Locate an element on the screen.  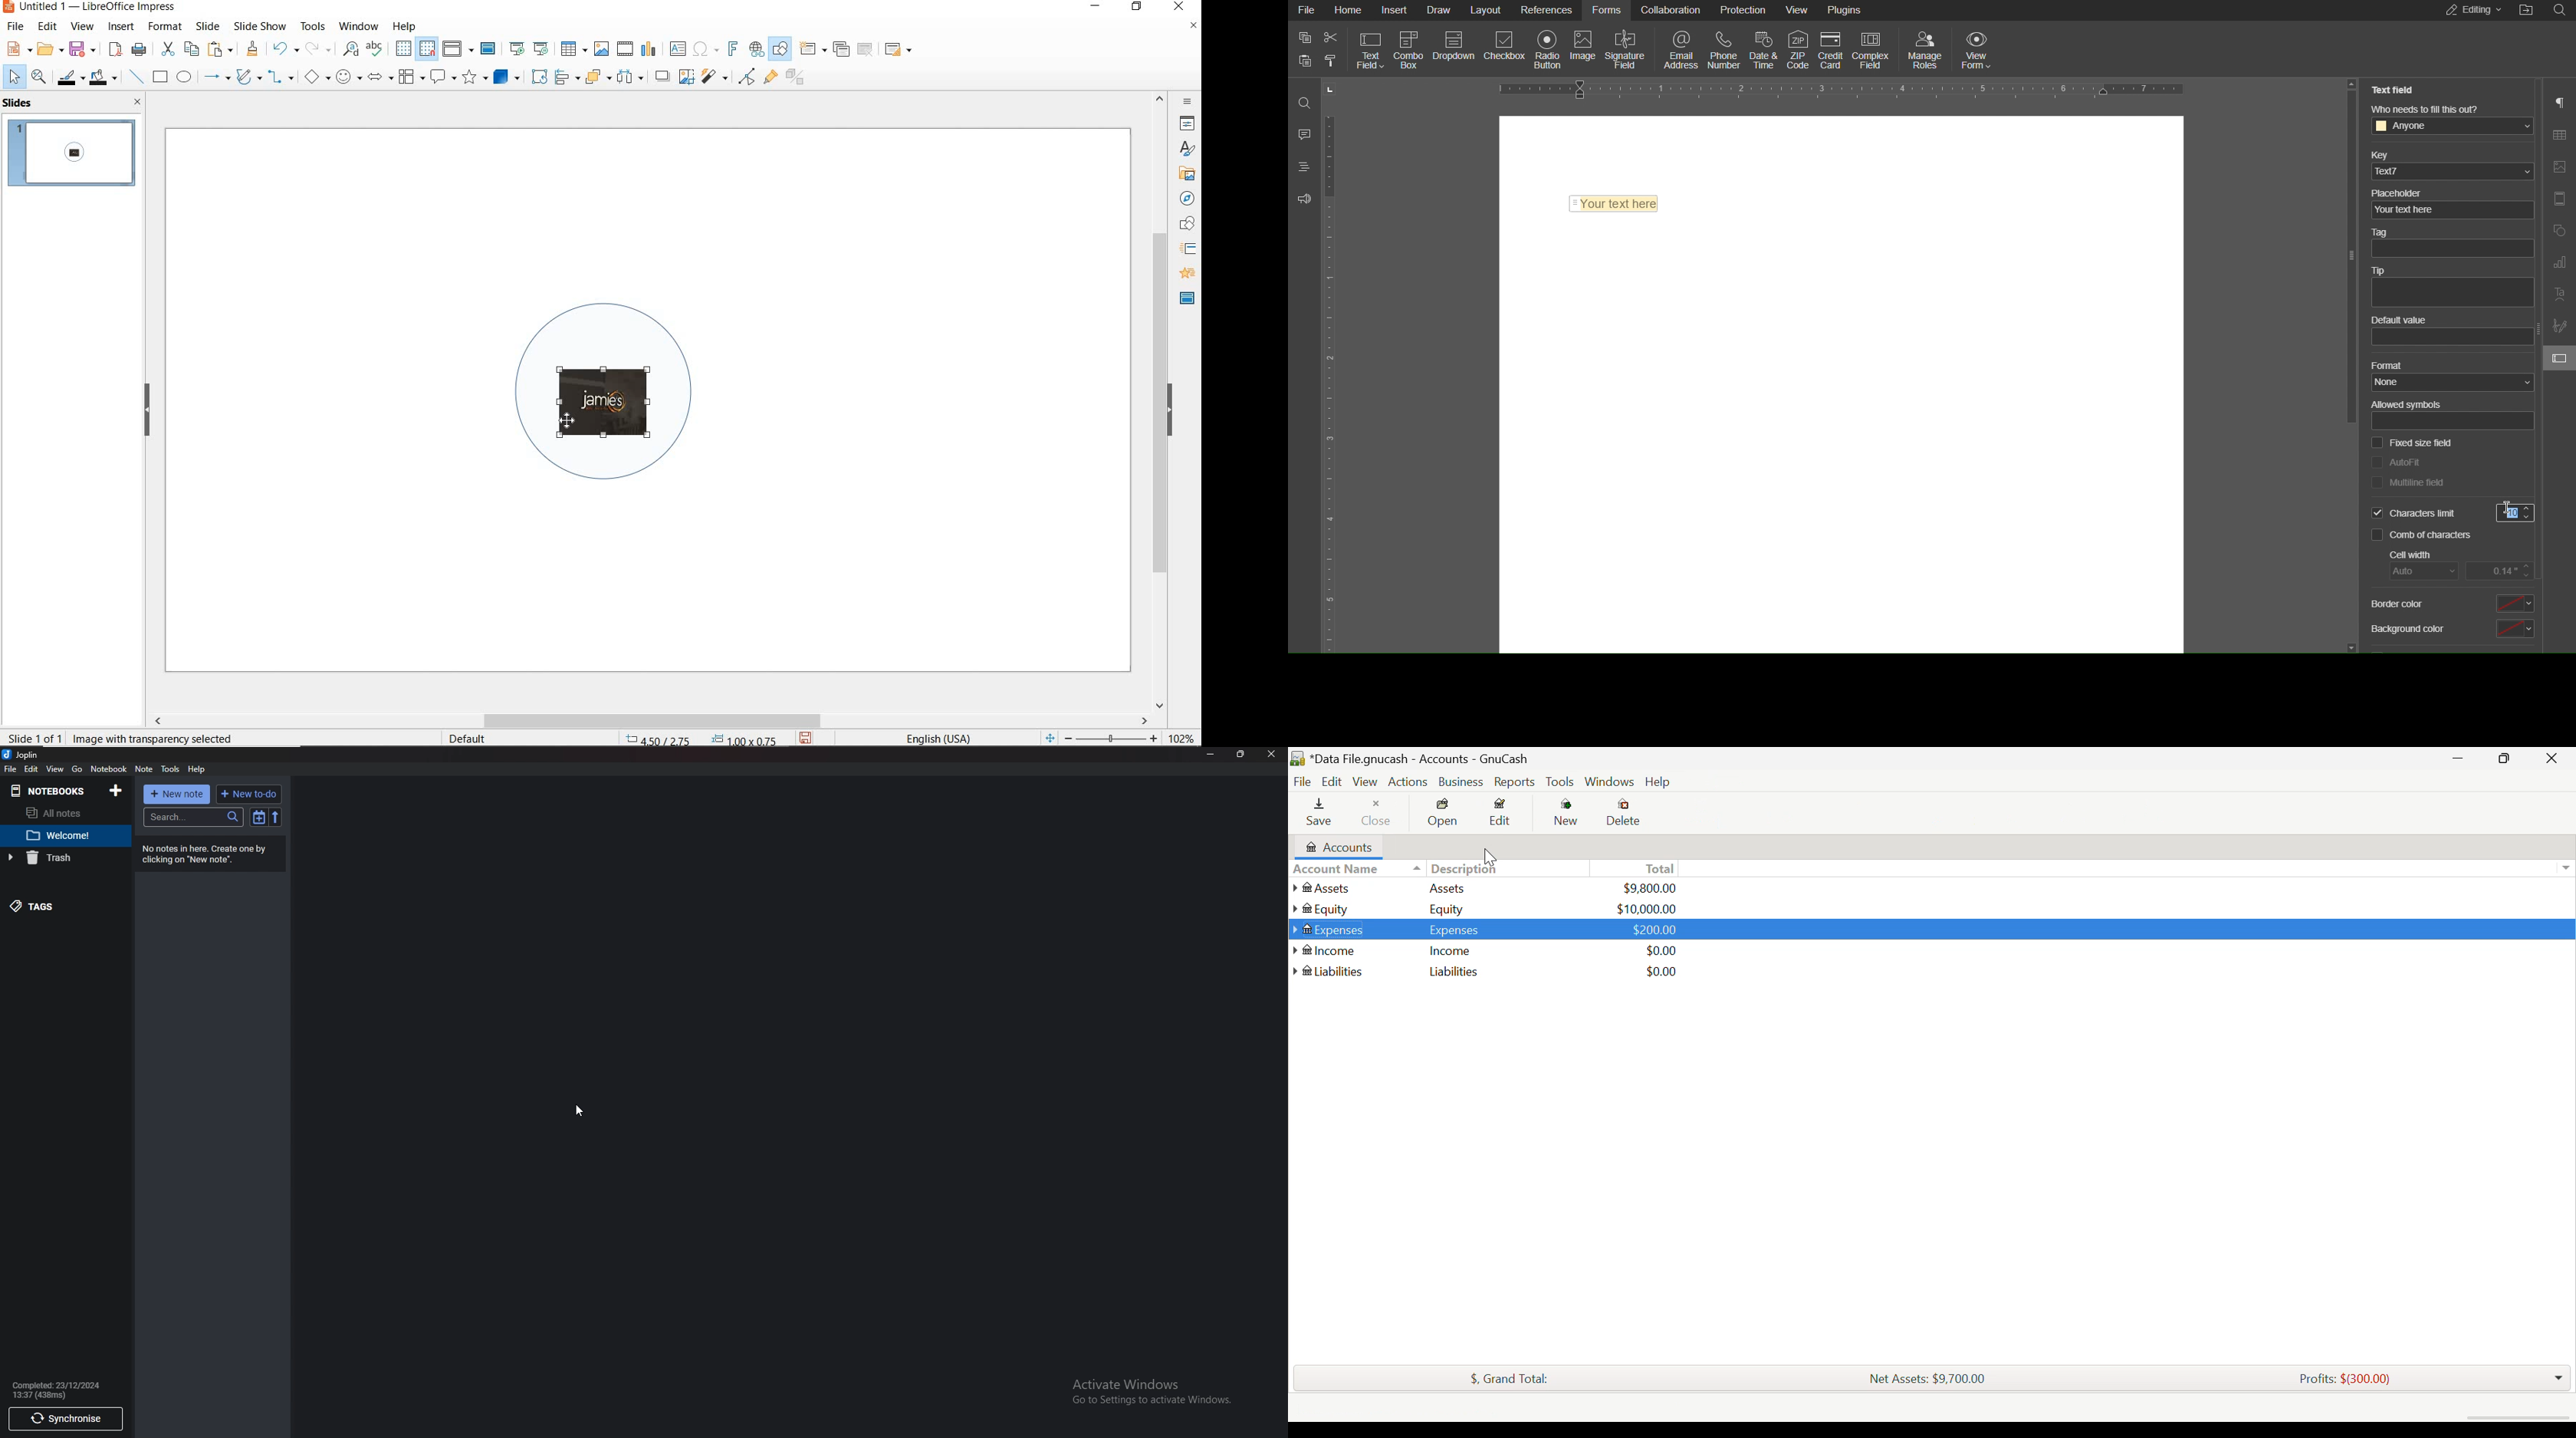
Save is located at coordinates (1320, 813).